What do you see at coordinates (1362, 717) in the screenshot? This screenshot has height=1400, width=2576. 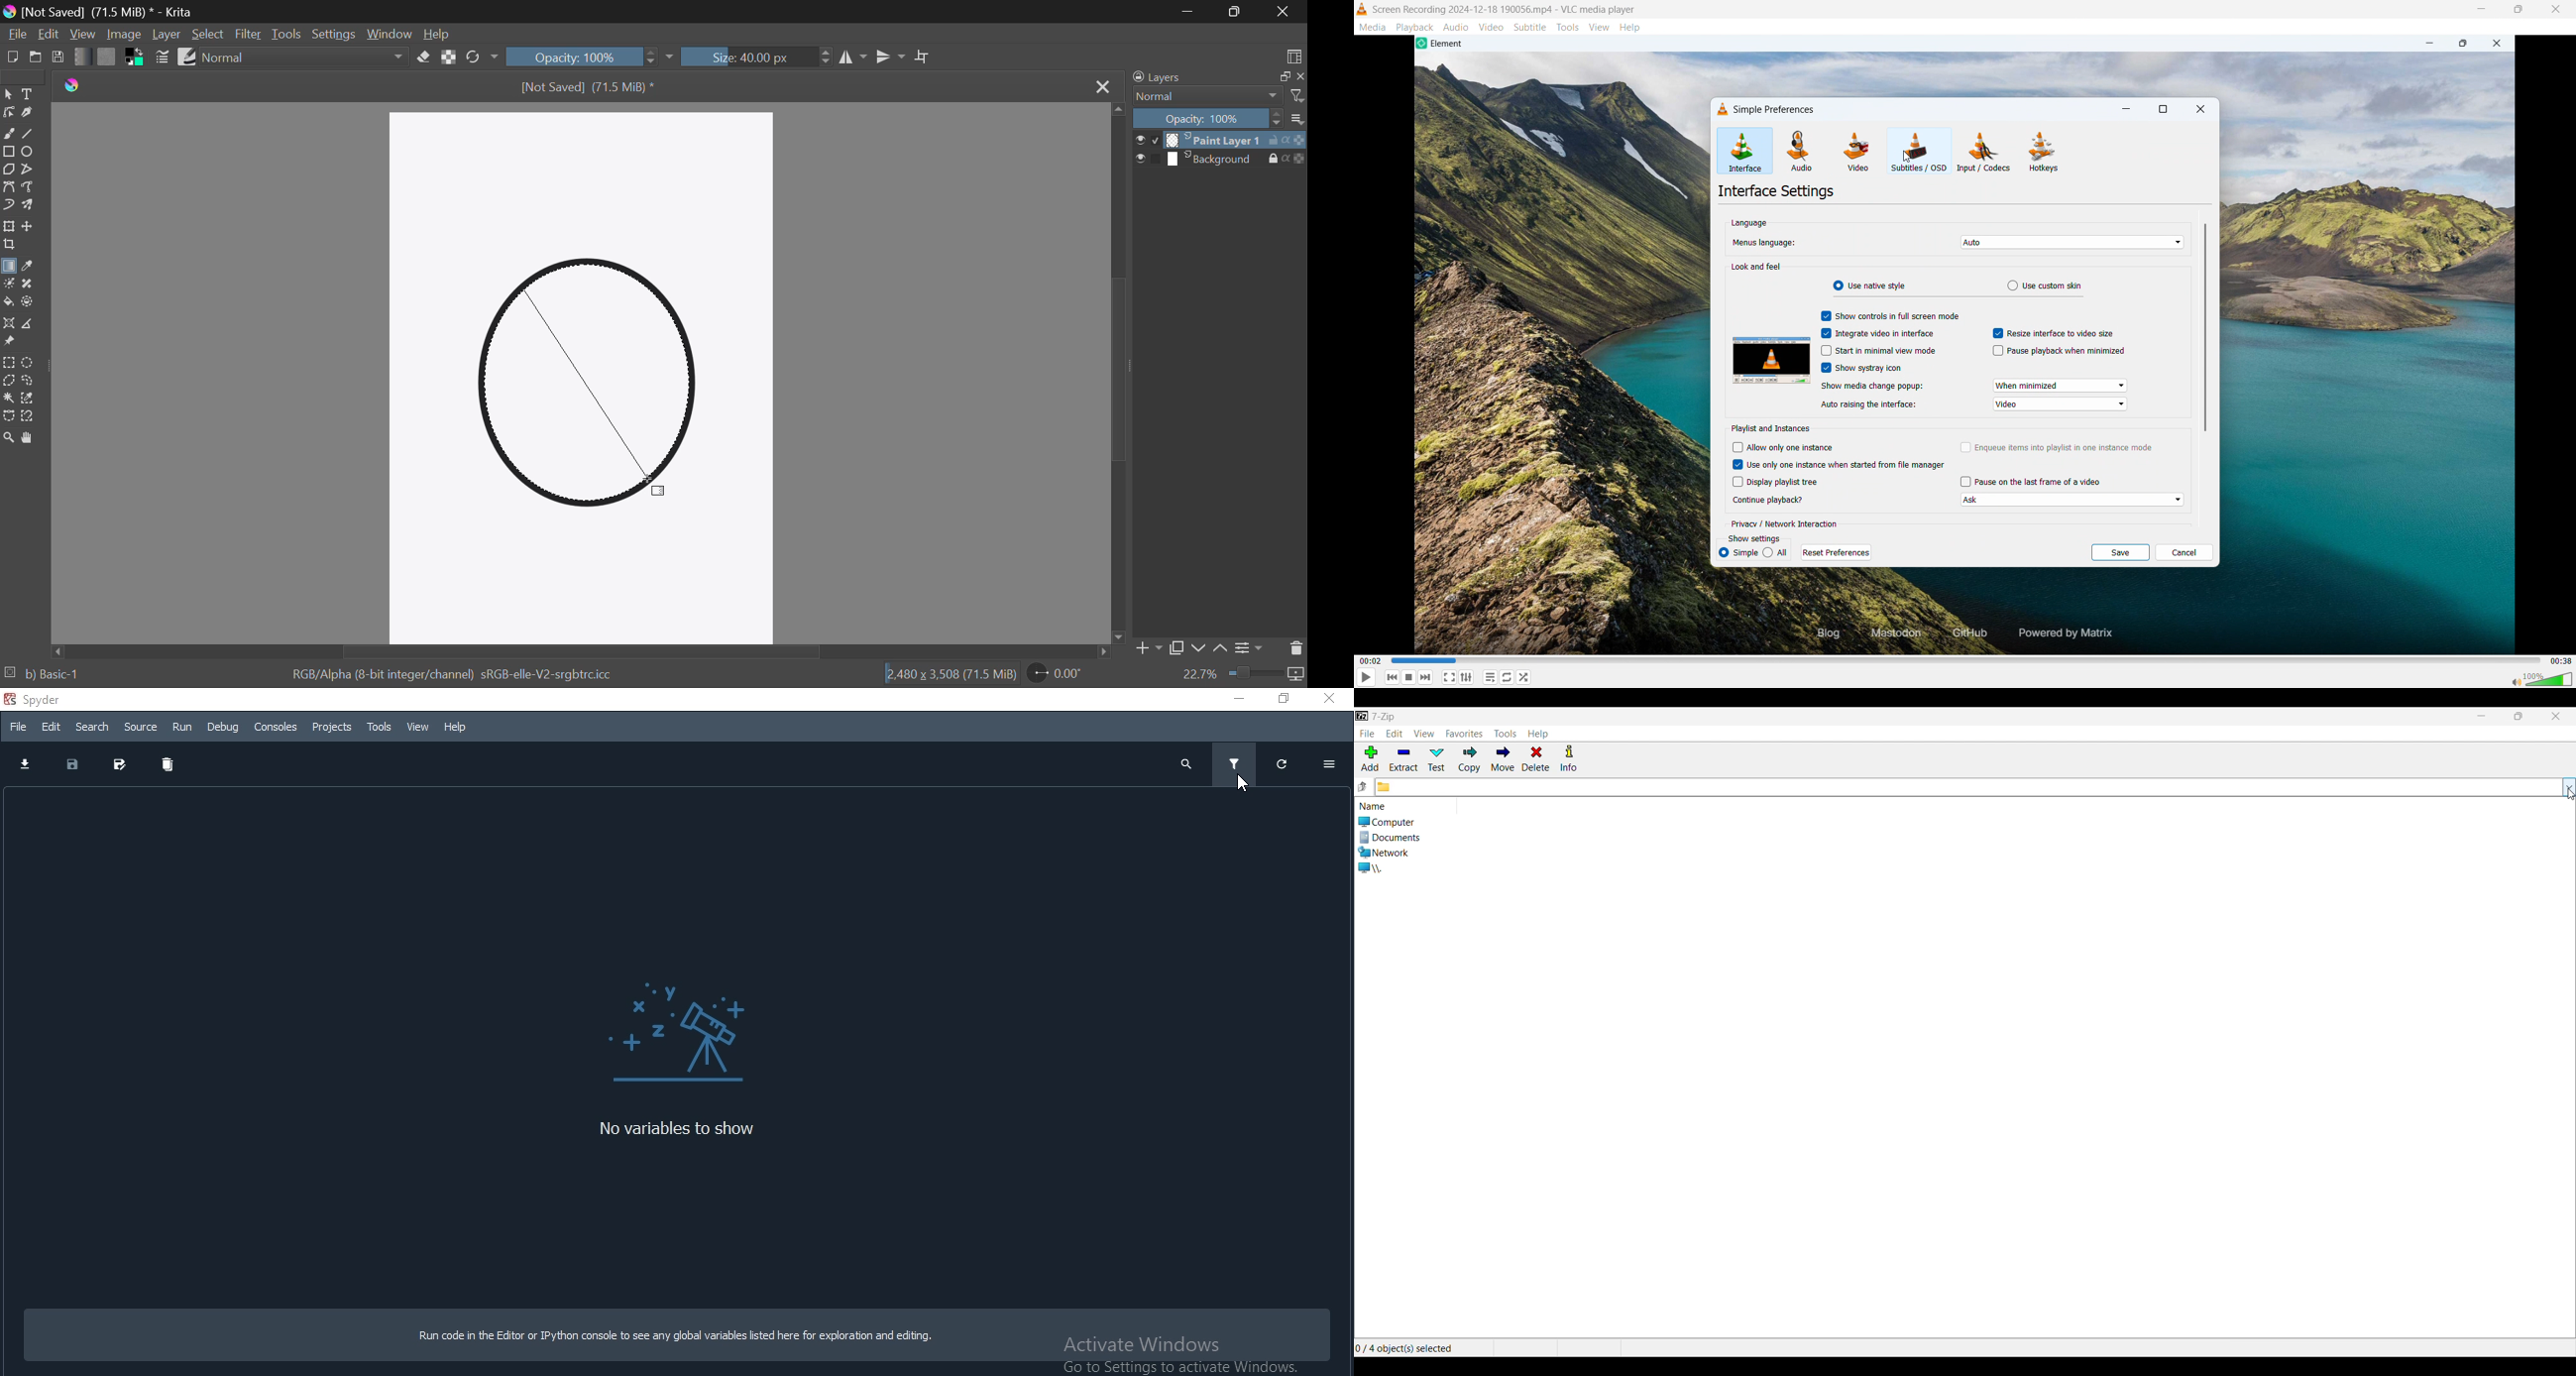 I see `Software name and logo` at bounding box center [1362, 717].